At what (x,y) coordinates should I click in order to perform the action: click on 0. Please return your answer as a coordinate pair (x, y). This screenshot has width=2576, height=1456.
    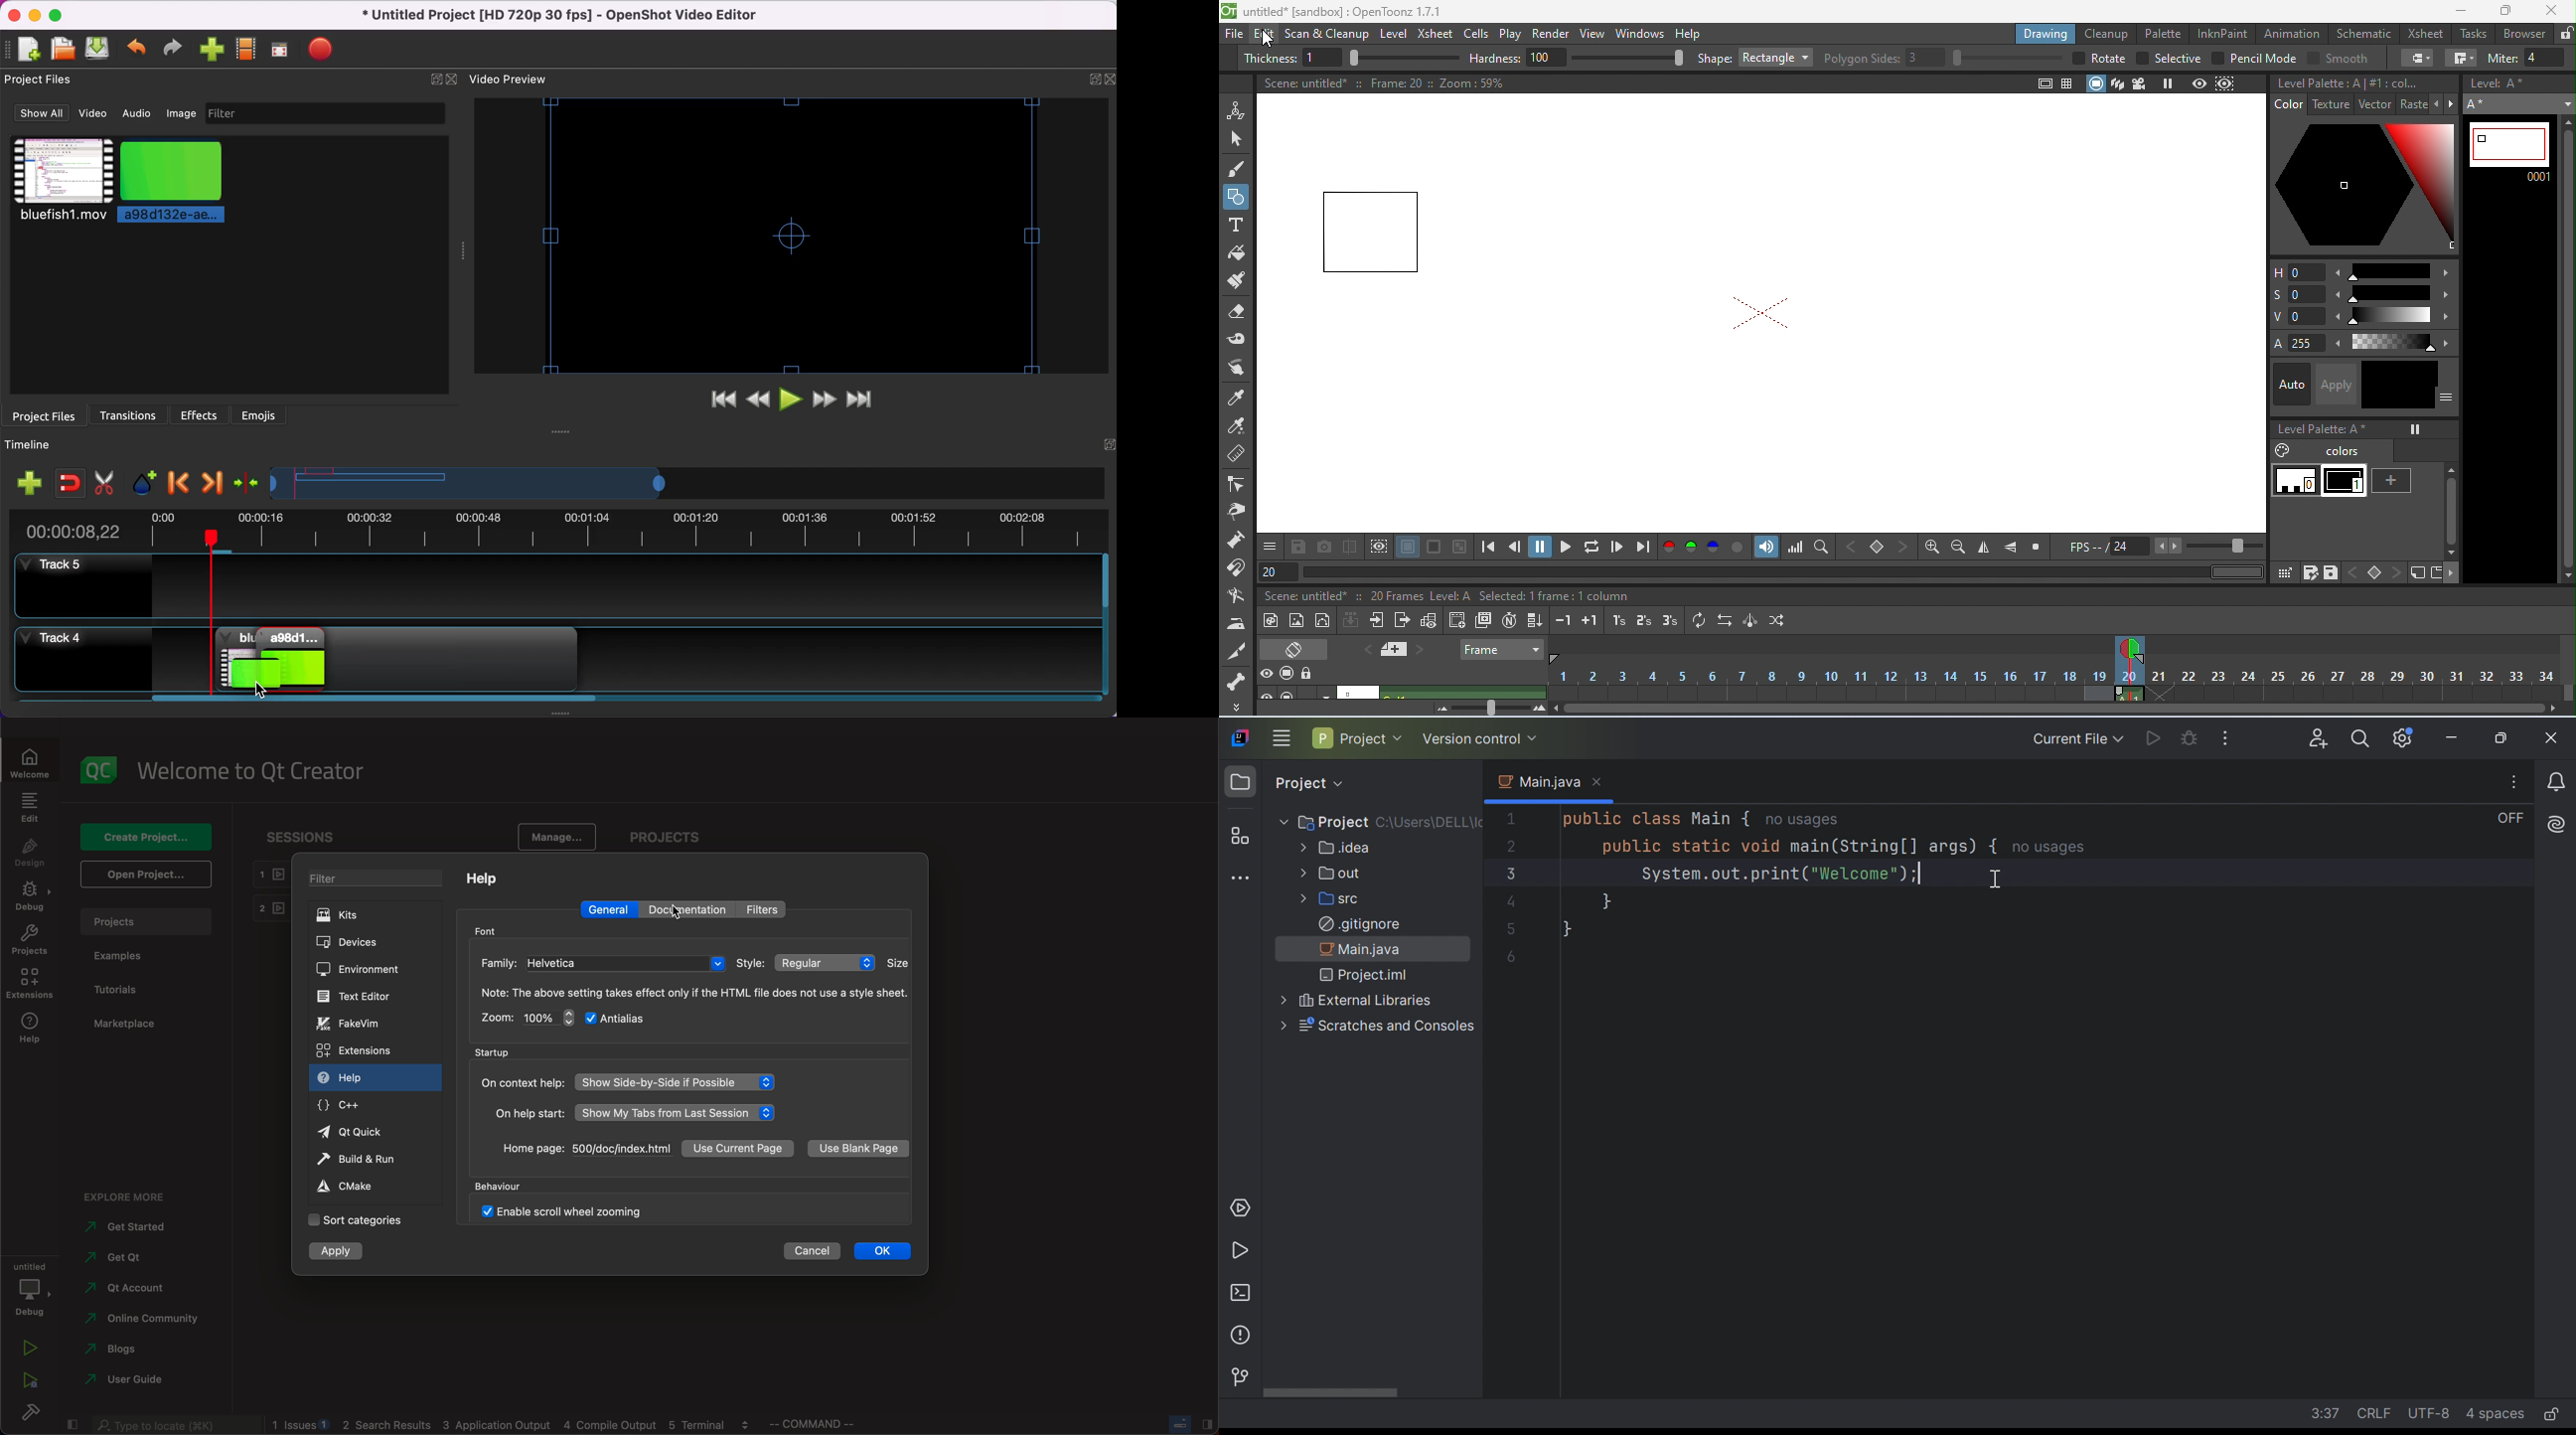
    Looking at the image, I should click on (2293, 480).